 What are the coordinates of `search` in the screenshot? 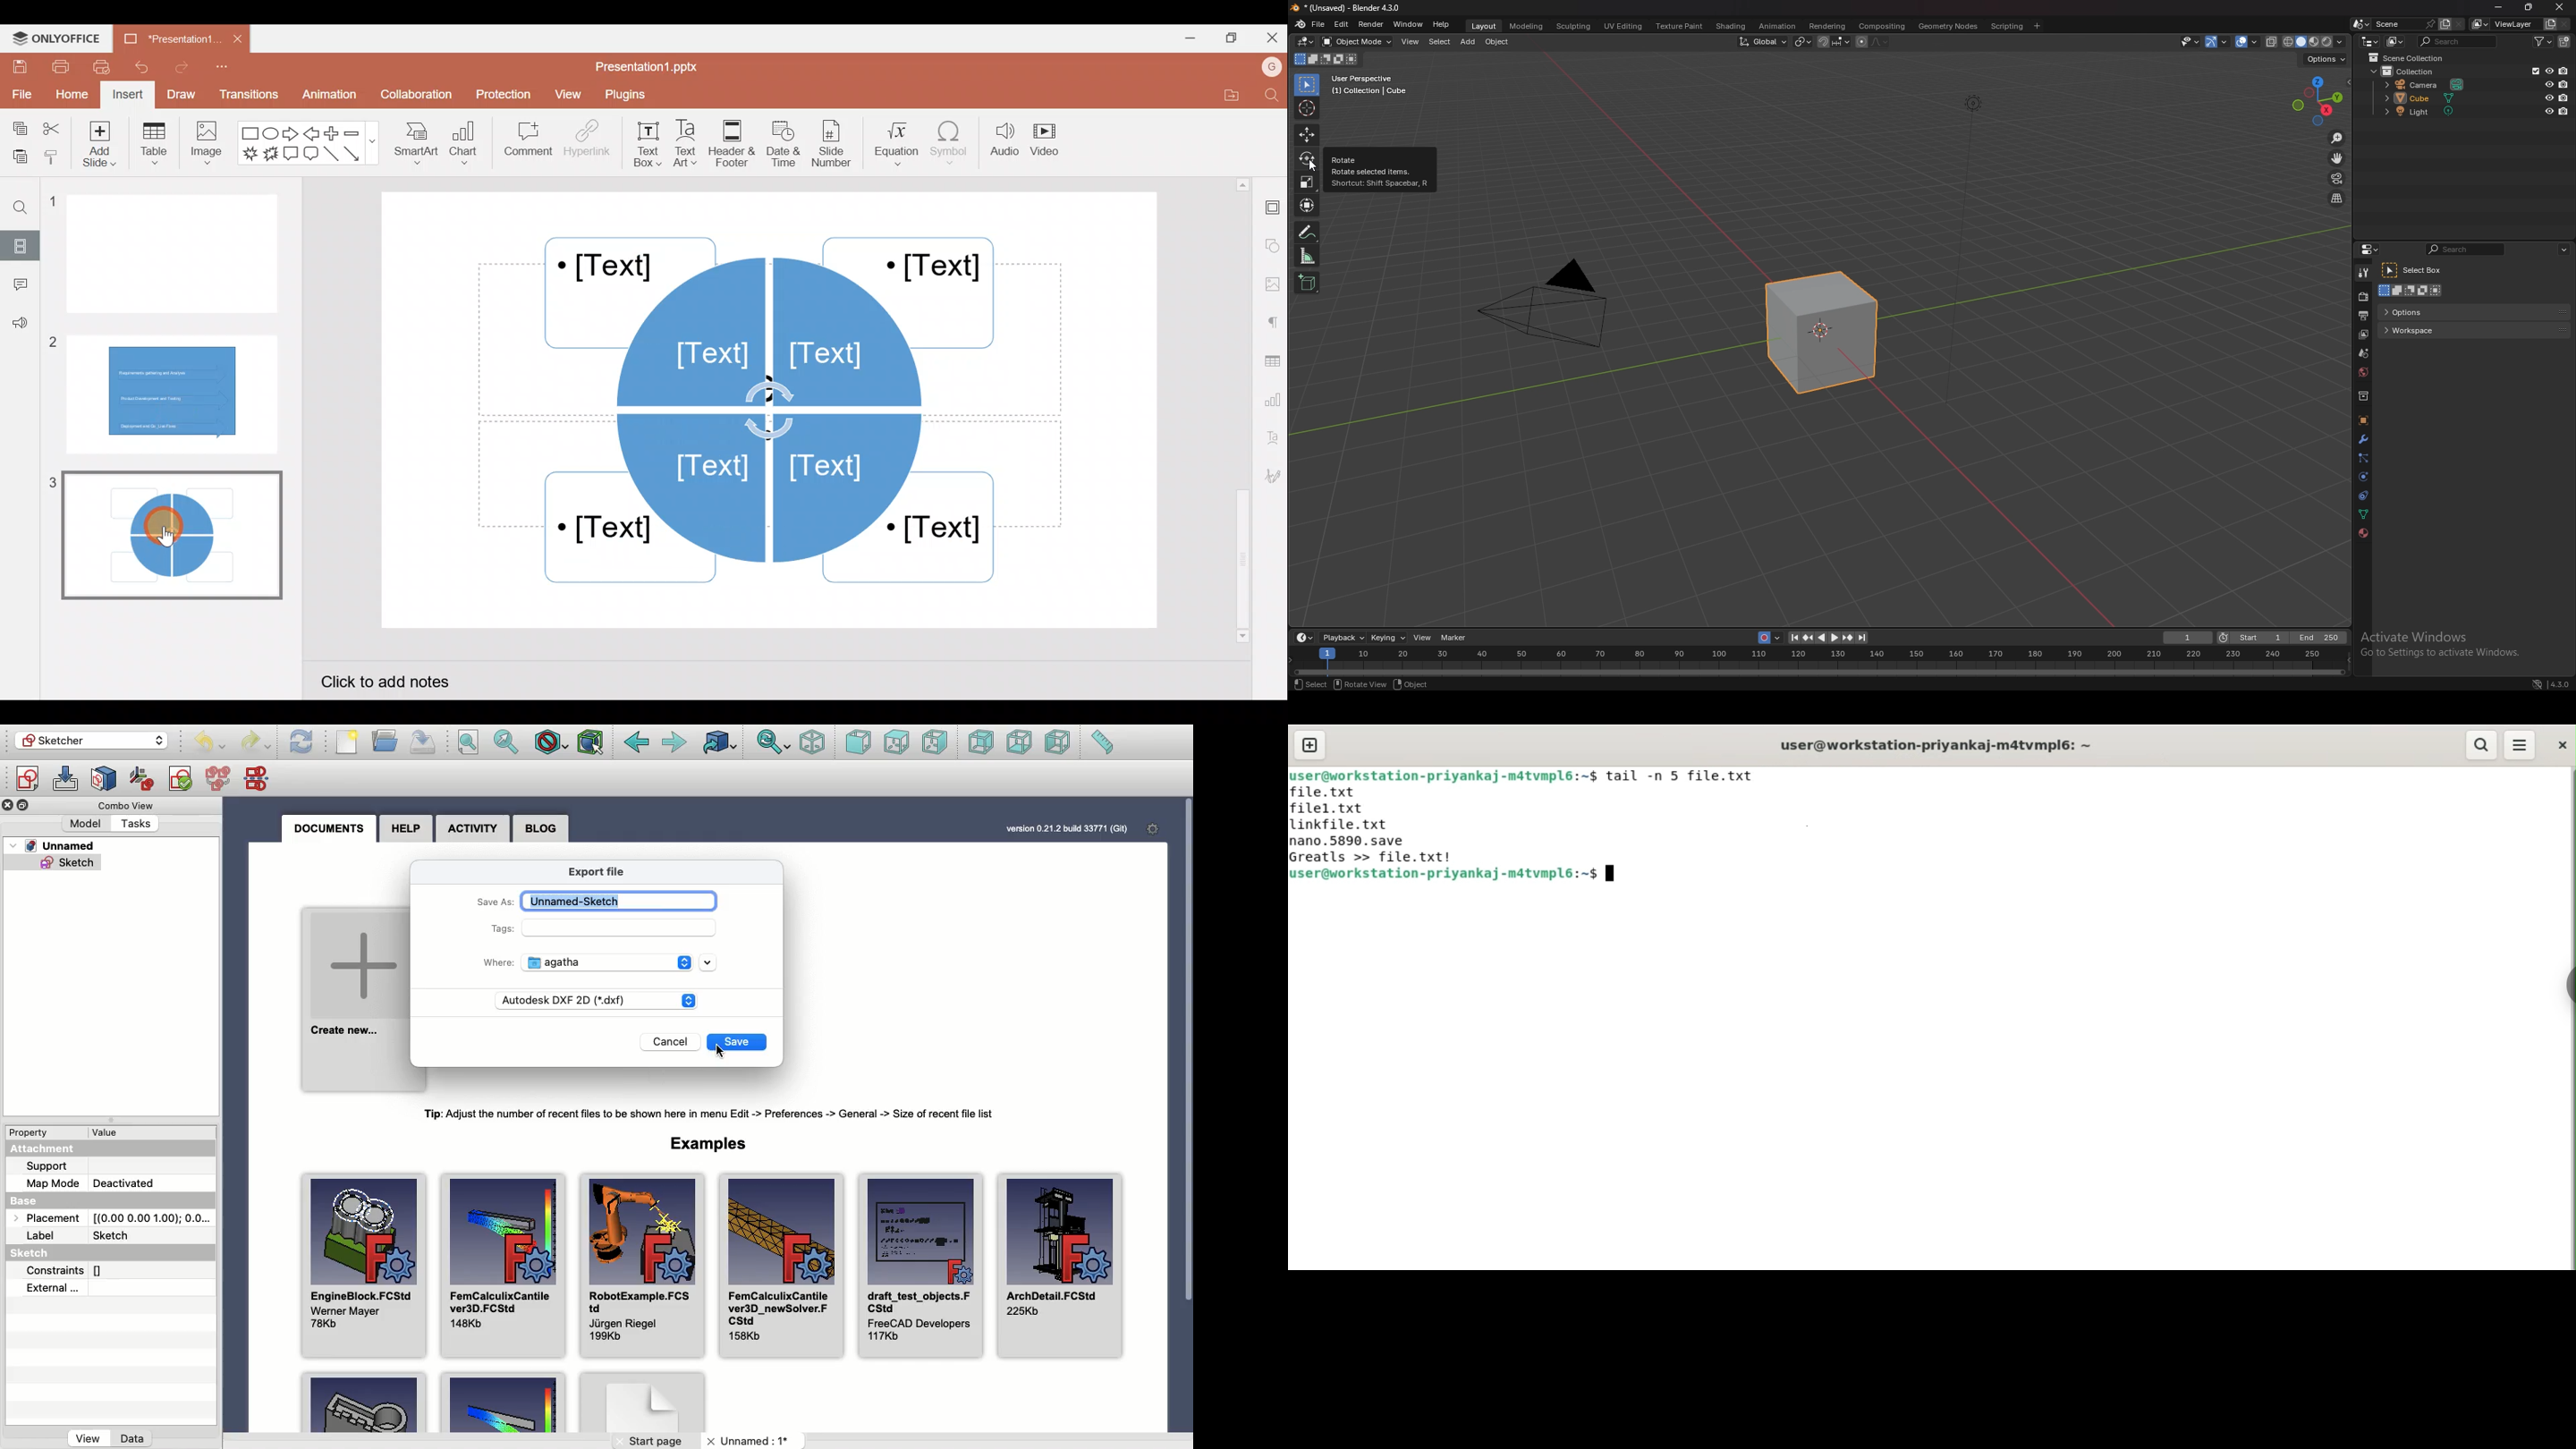 It's located at (2466, 249).